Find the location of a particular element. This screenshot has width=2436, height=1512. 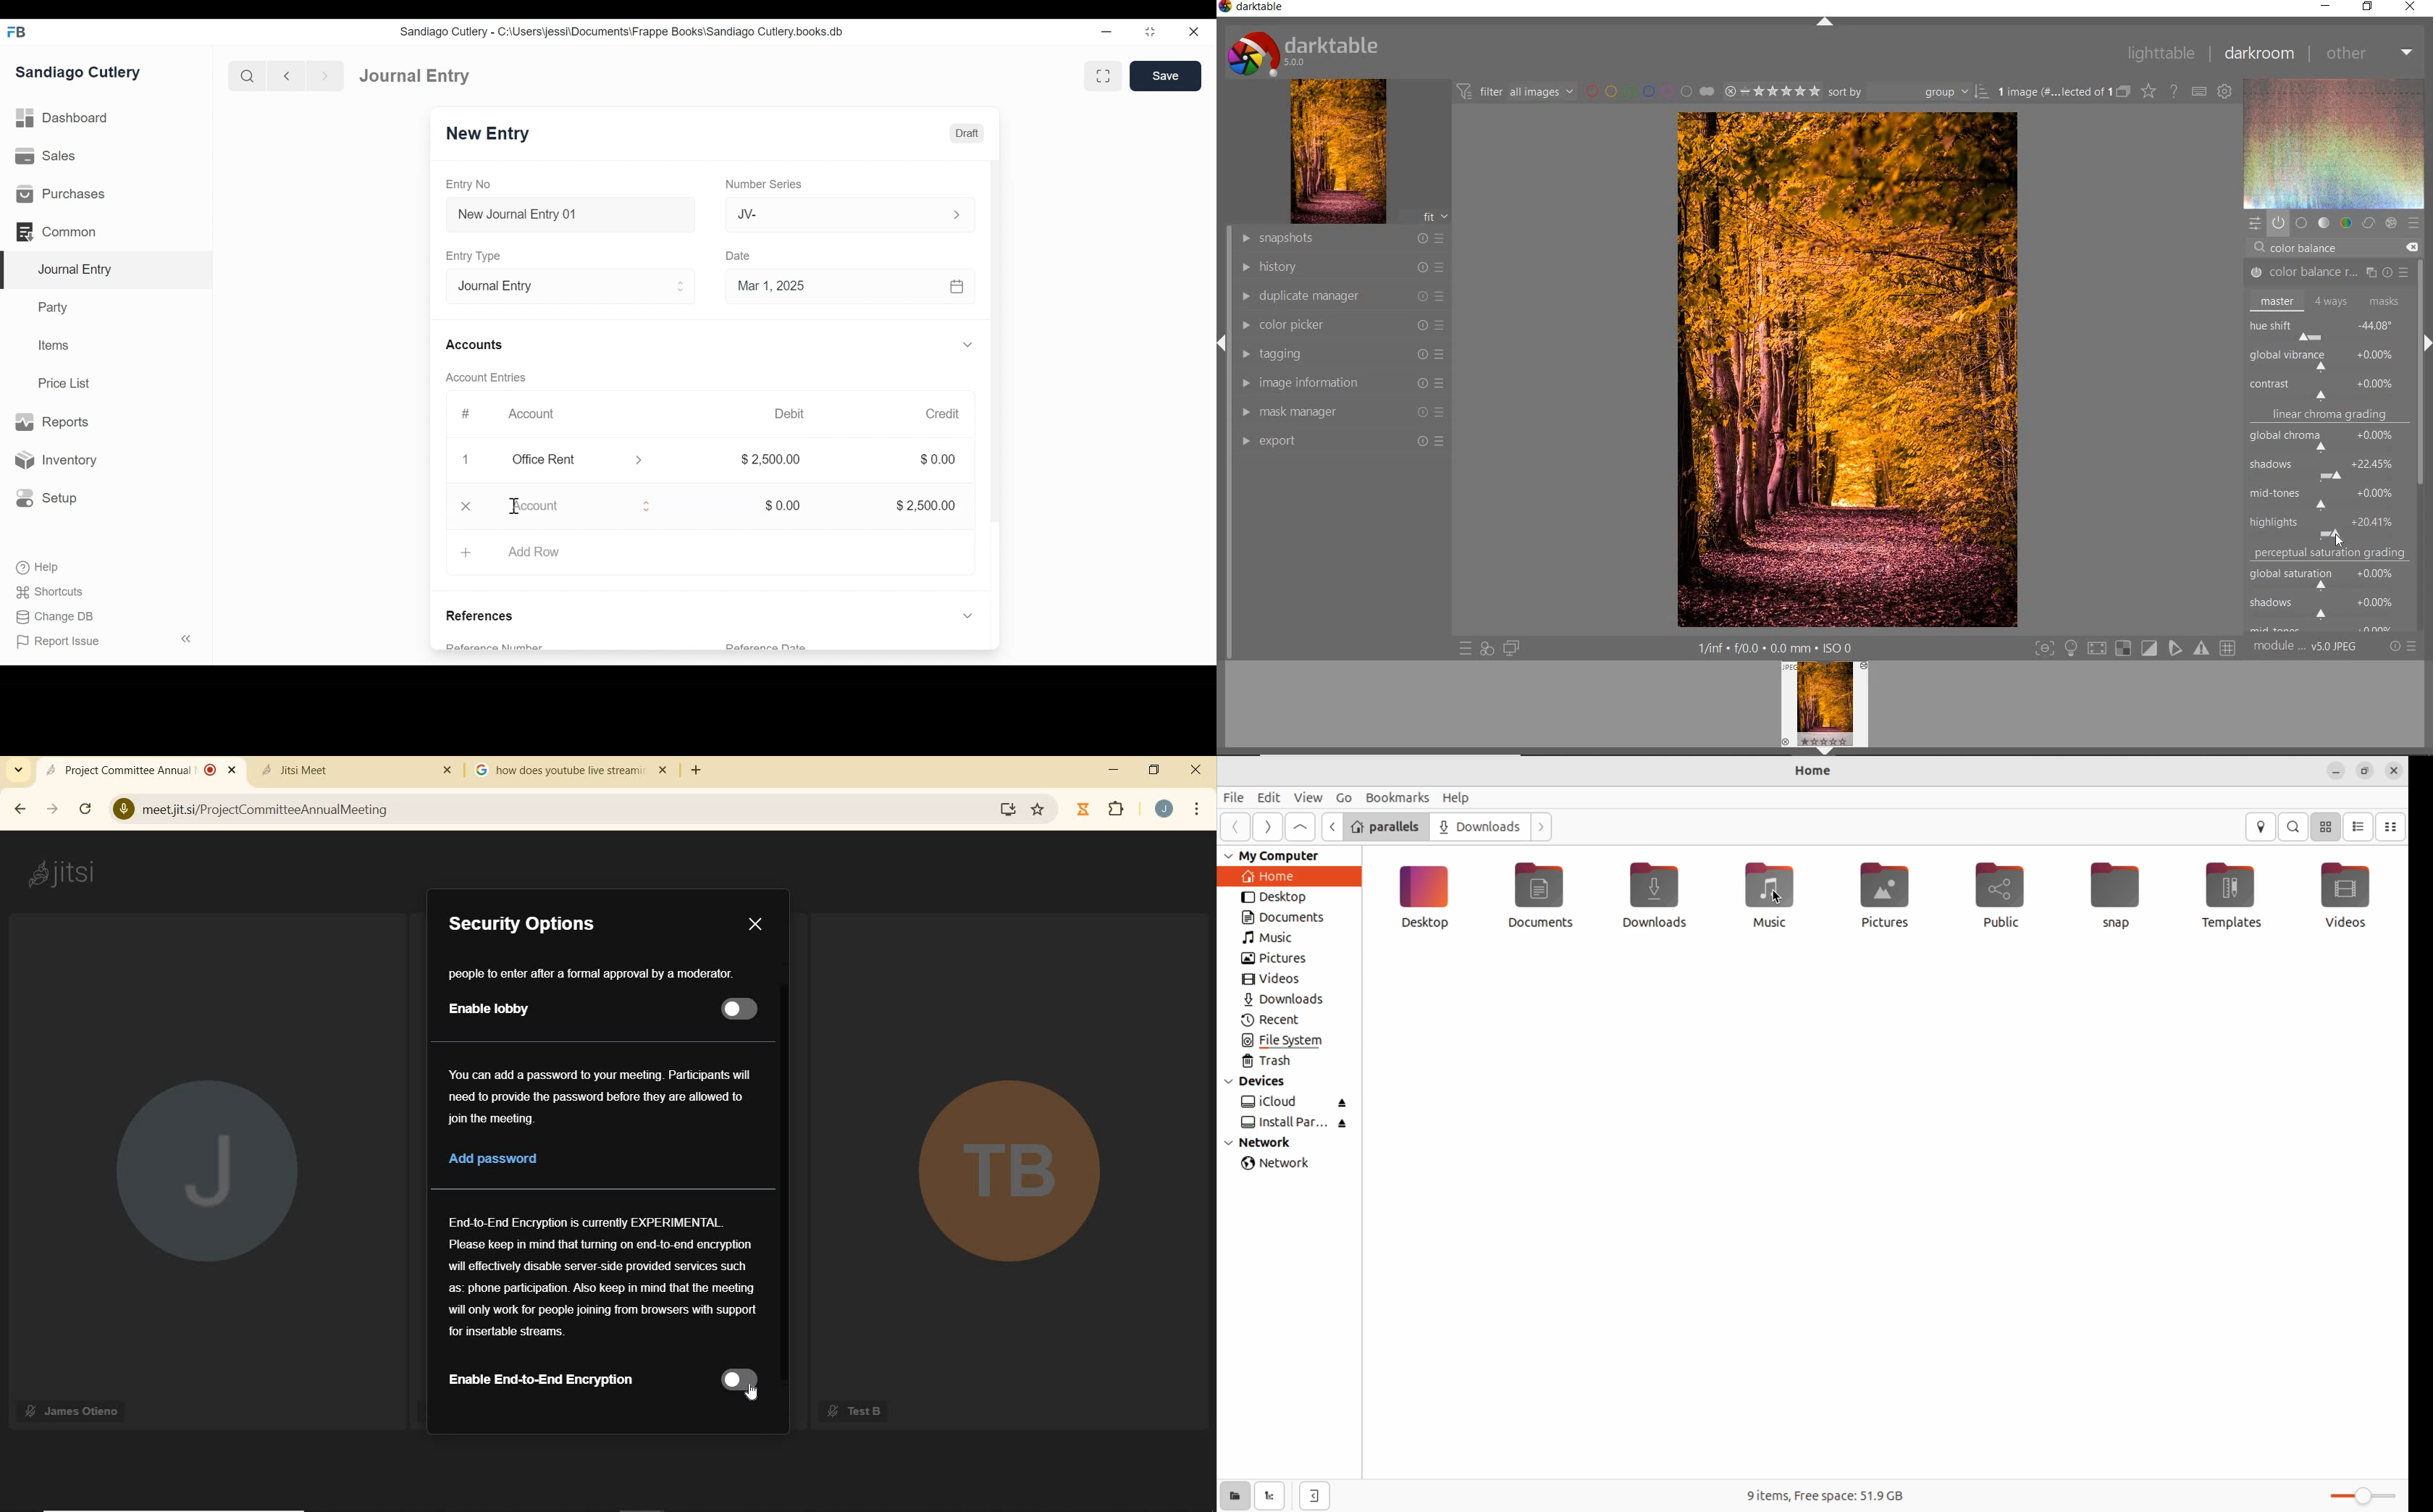

$2,500.00 is located at coordinates (918, 504).